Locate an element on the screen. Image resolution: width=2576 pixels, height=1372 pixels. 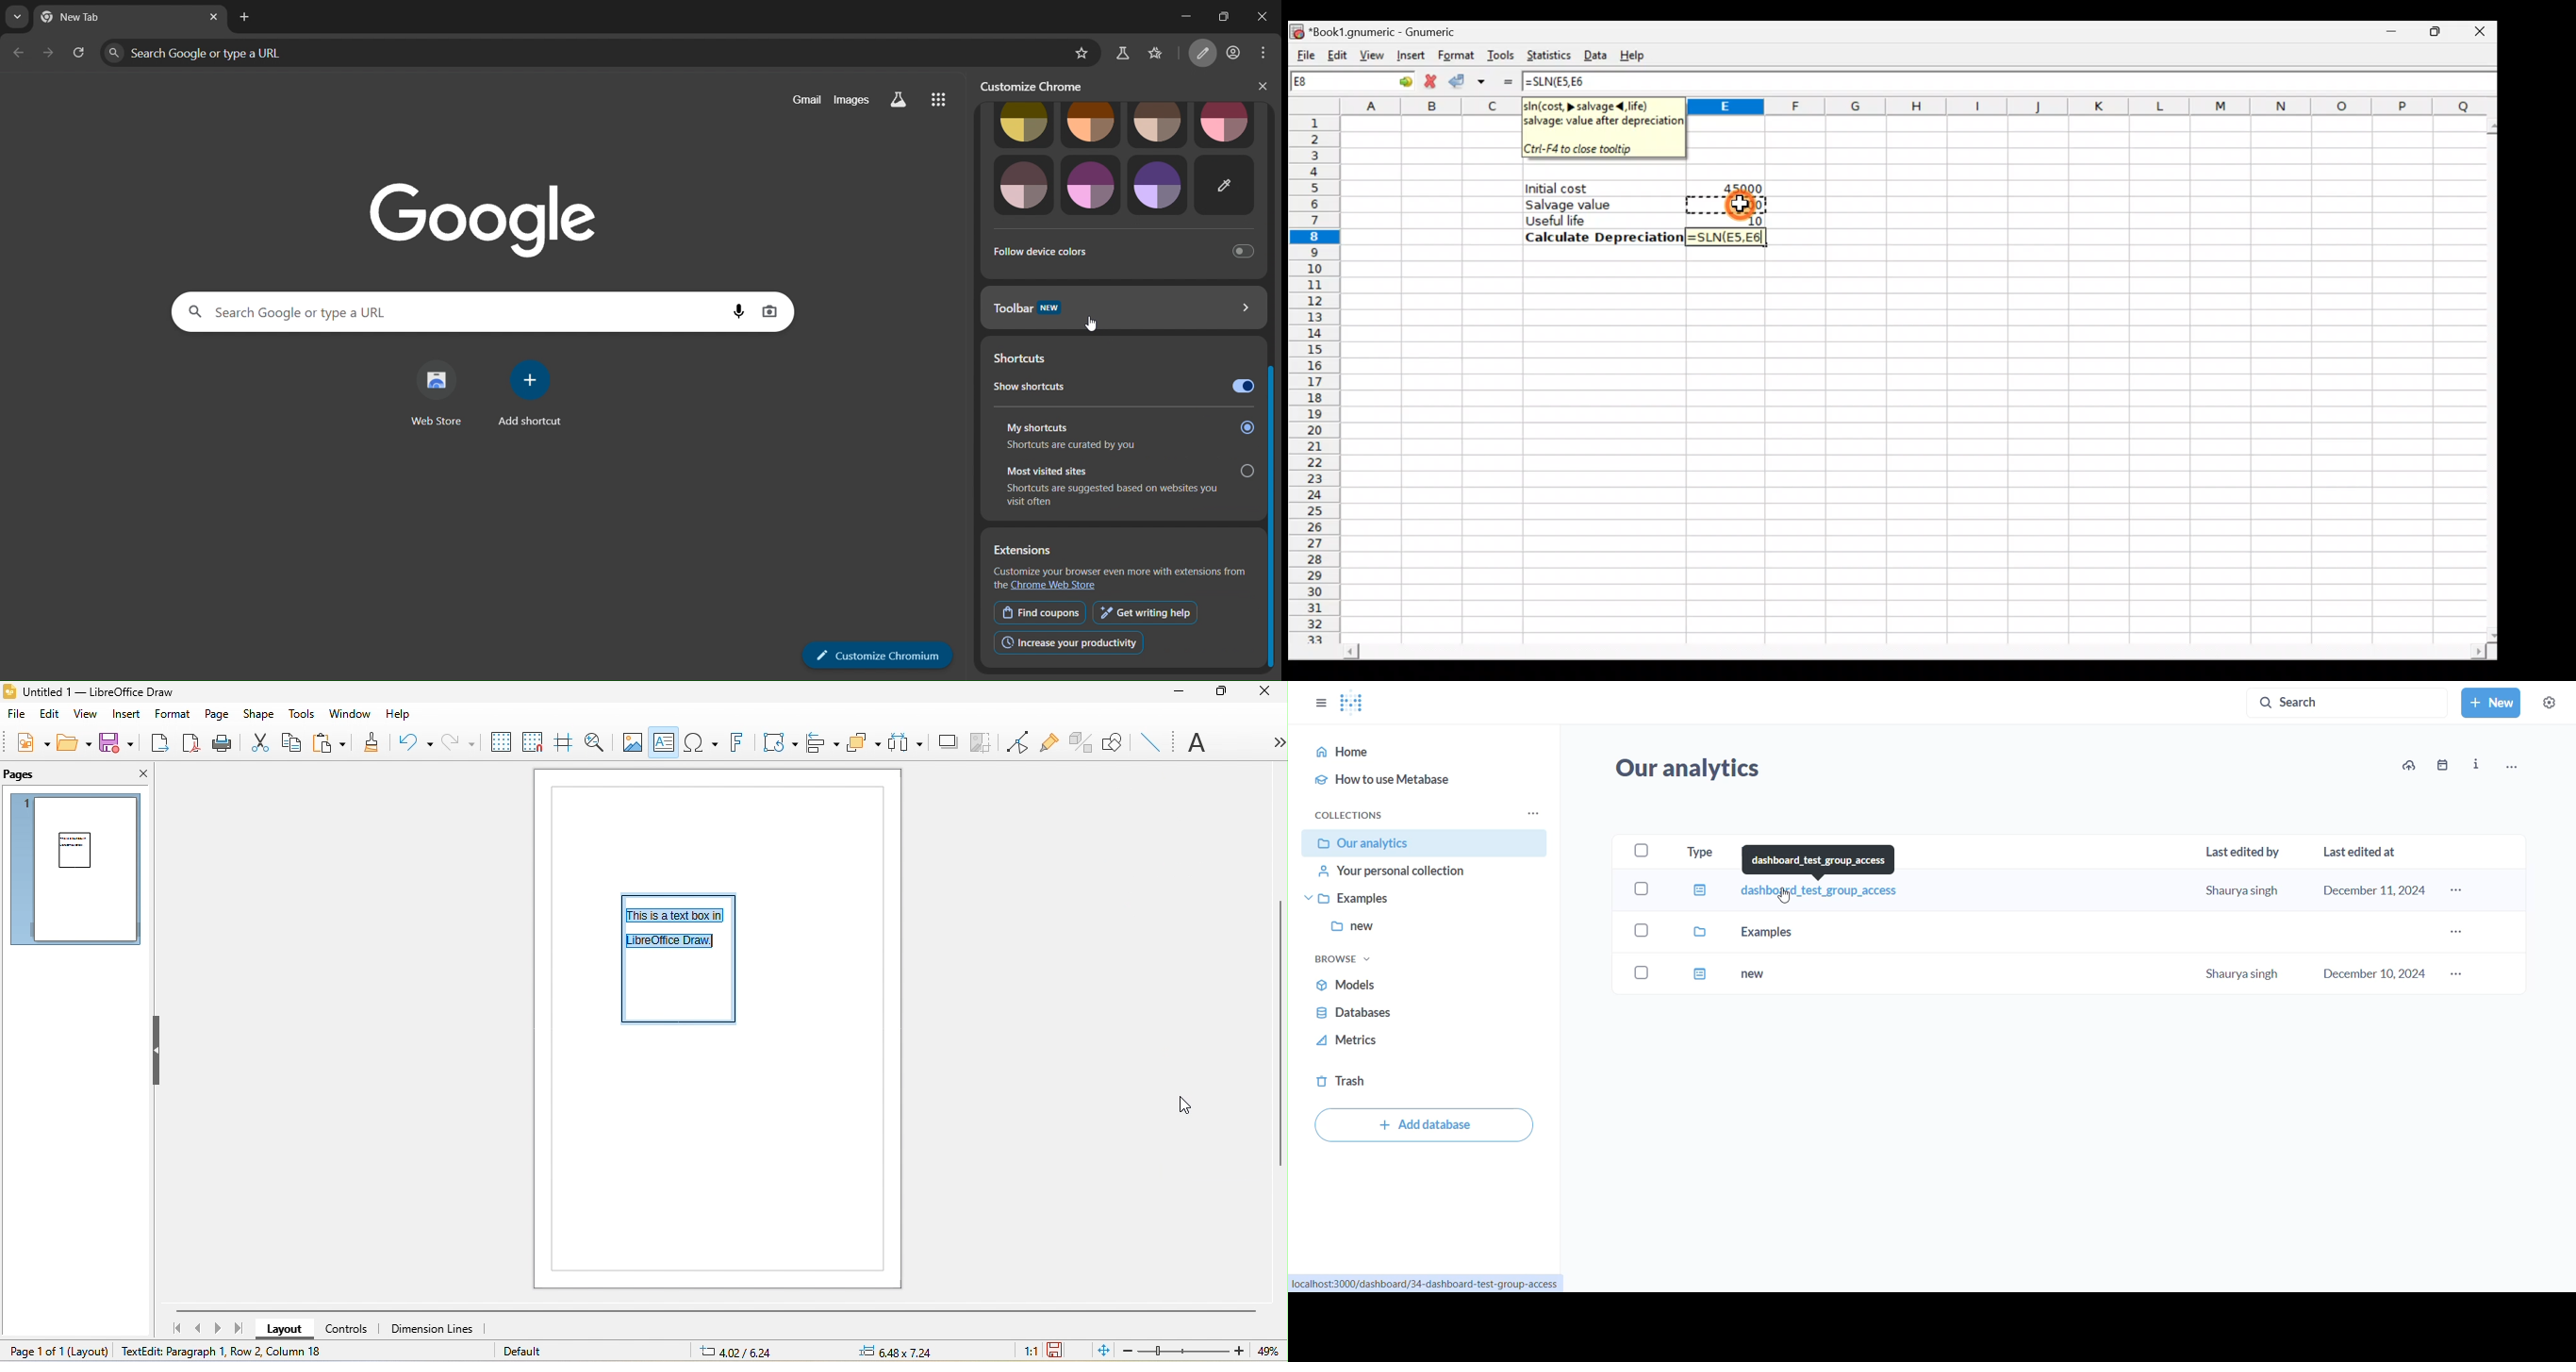
align object is located at coordinates (821, 744).